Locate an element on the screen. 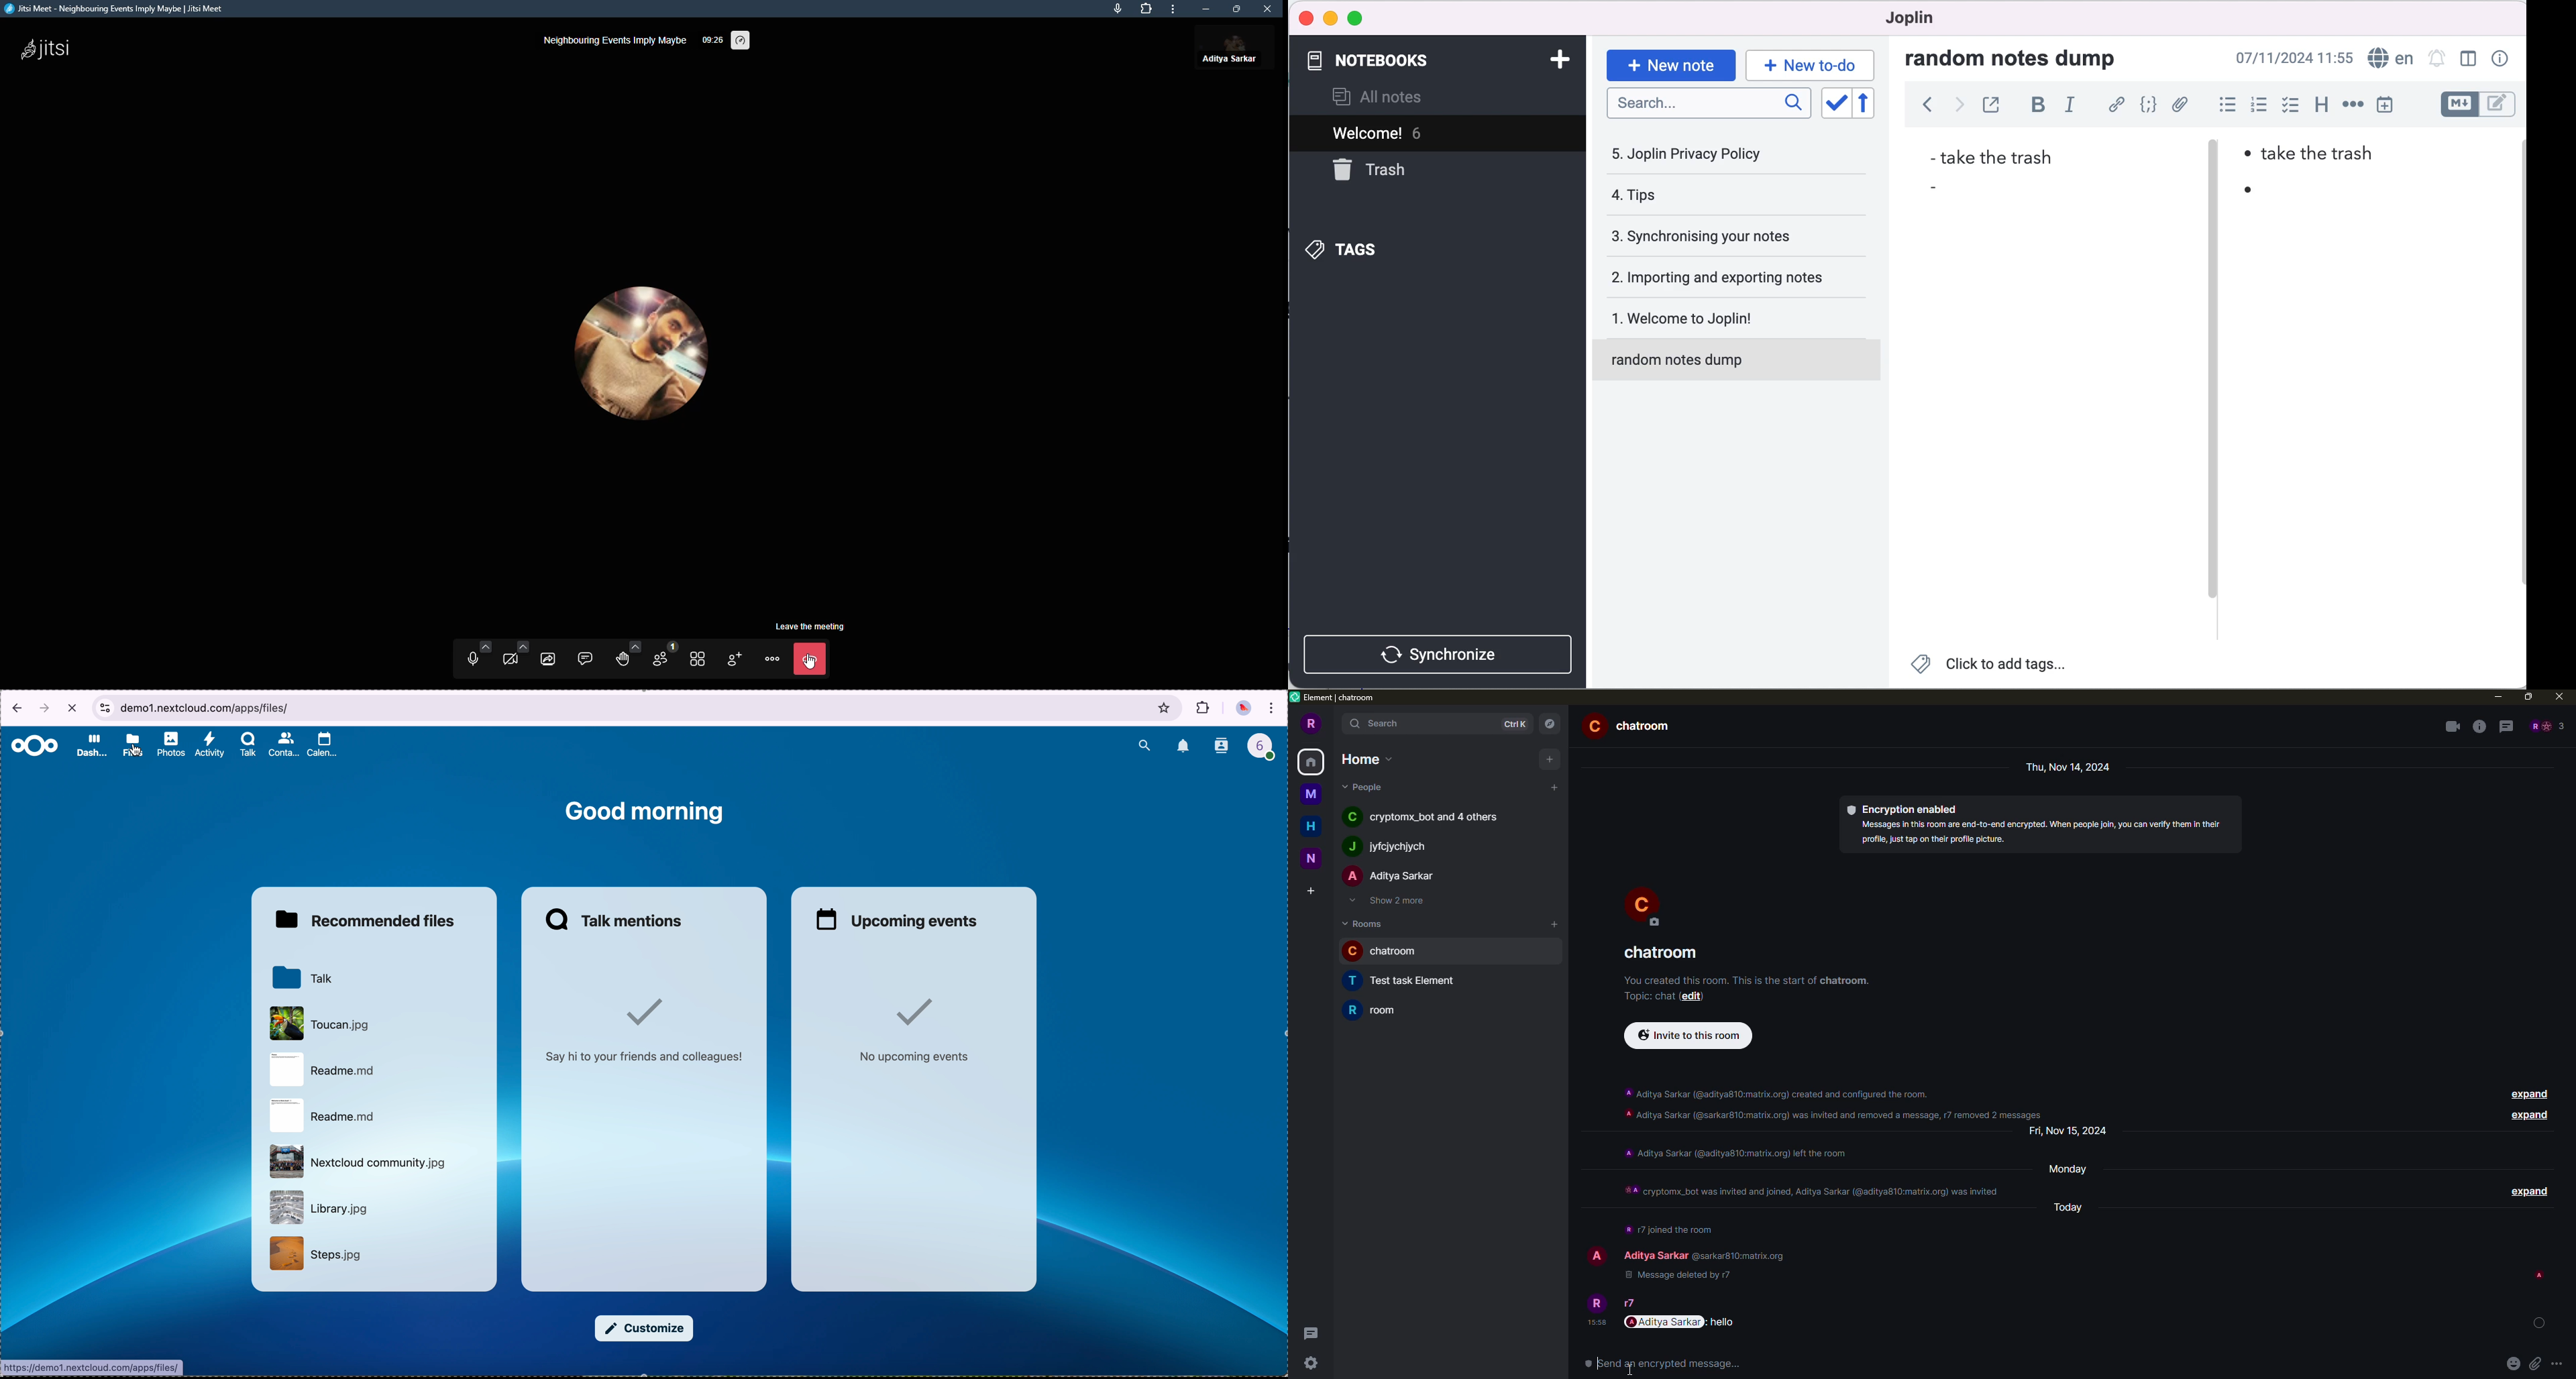  attach file is located at coordinates (2179, 106).